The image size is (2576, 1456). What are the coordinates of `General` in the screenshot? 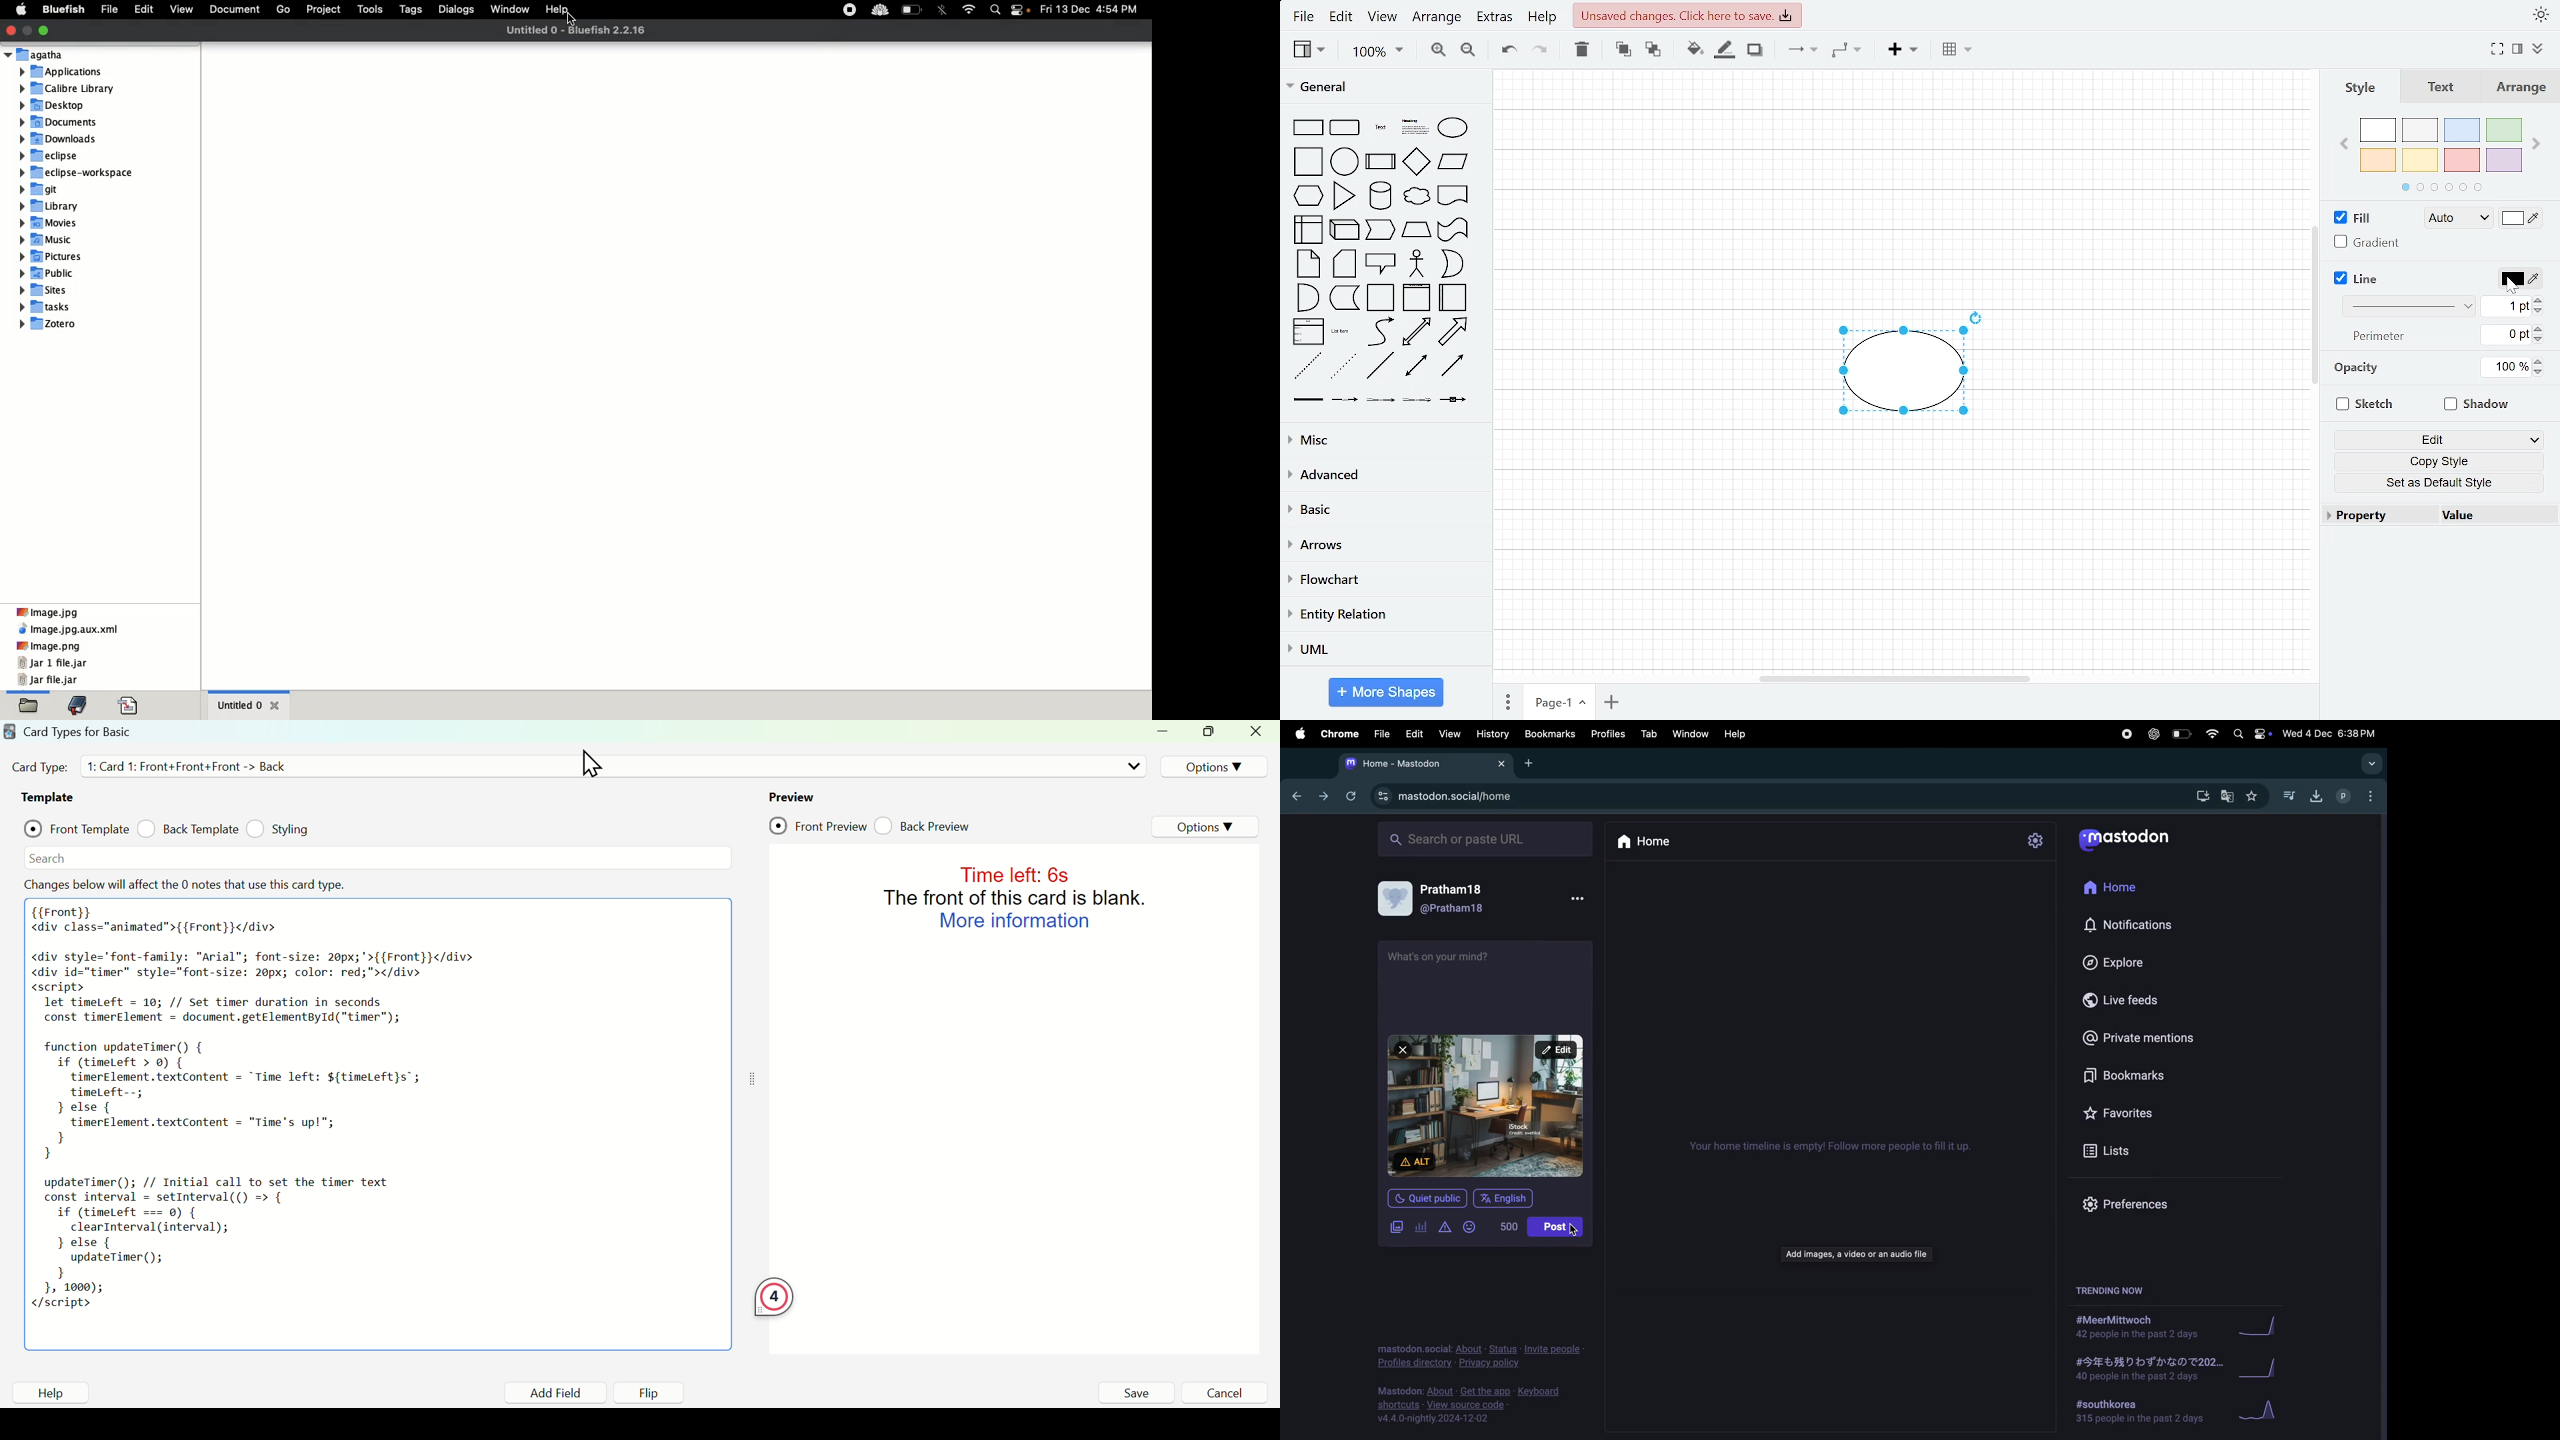 It's located at (1382, 89).